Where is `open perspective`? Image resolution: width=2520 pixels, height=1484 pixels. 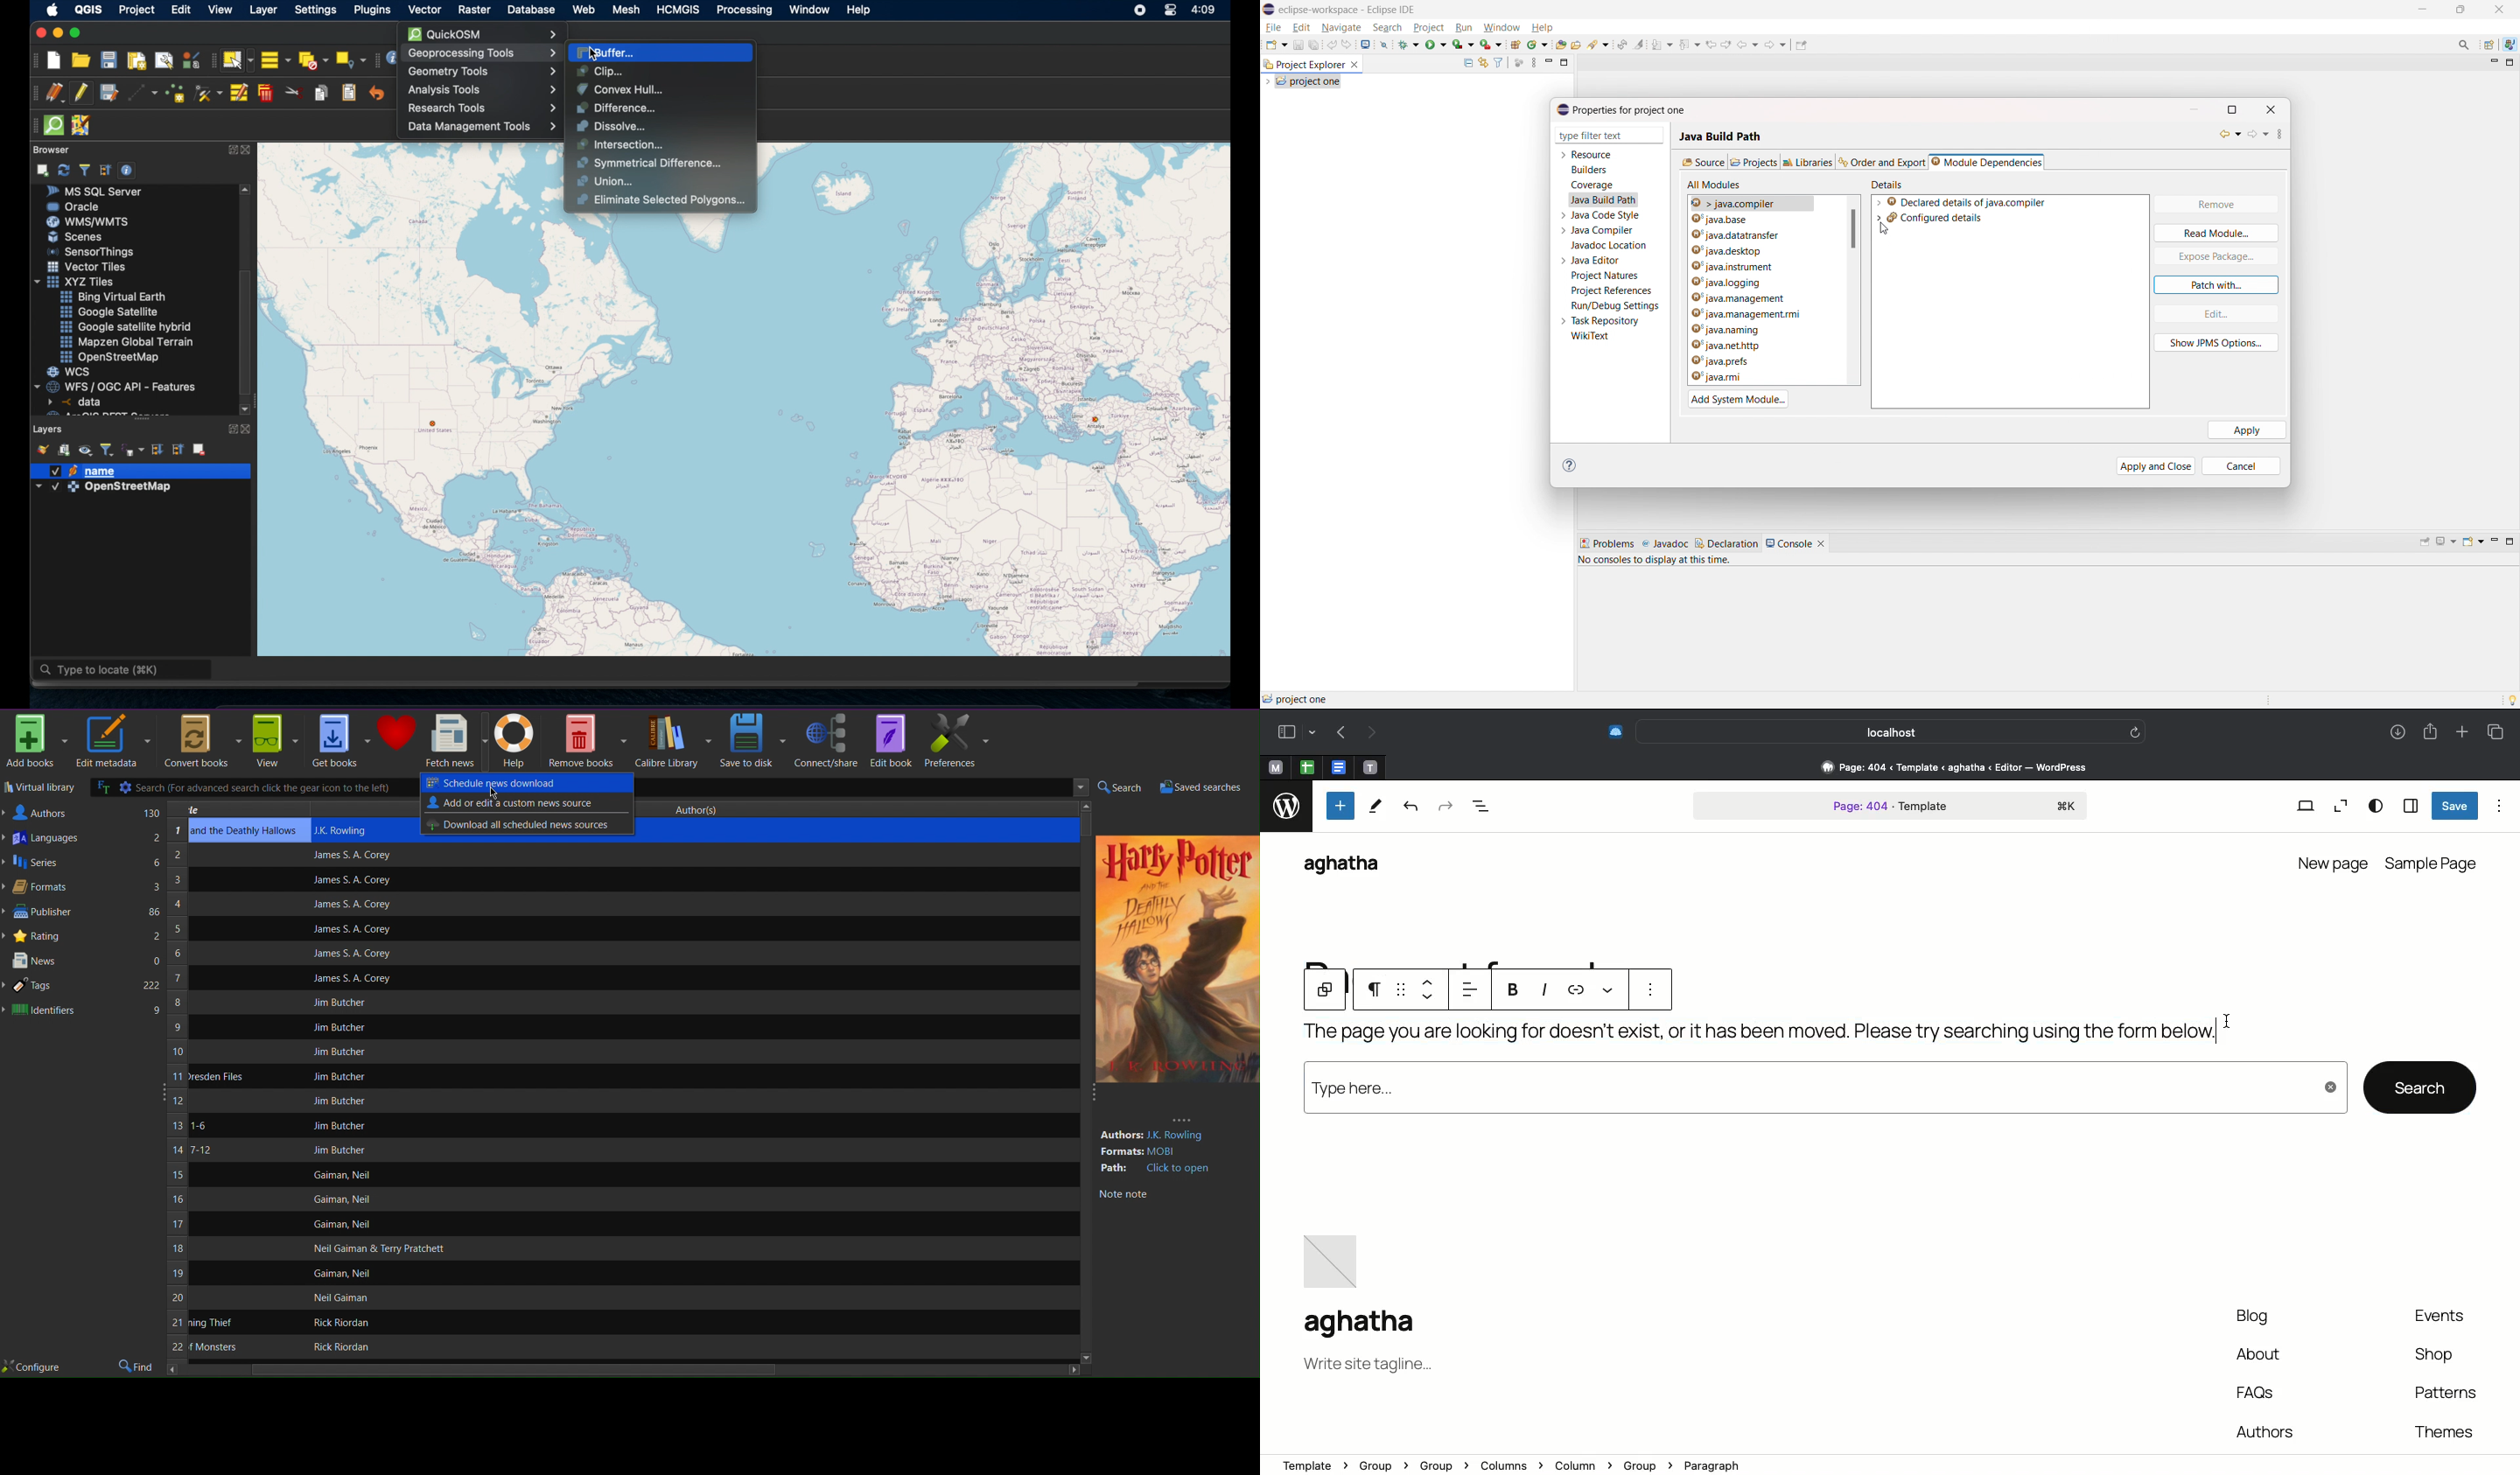 open perspective is located at coordinates (2490, 45).